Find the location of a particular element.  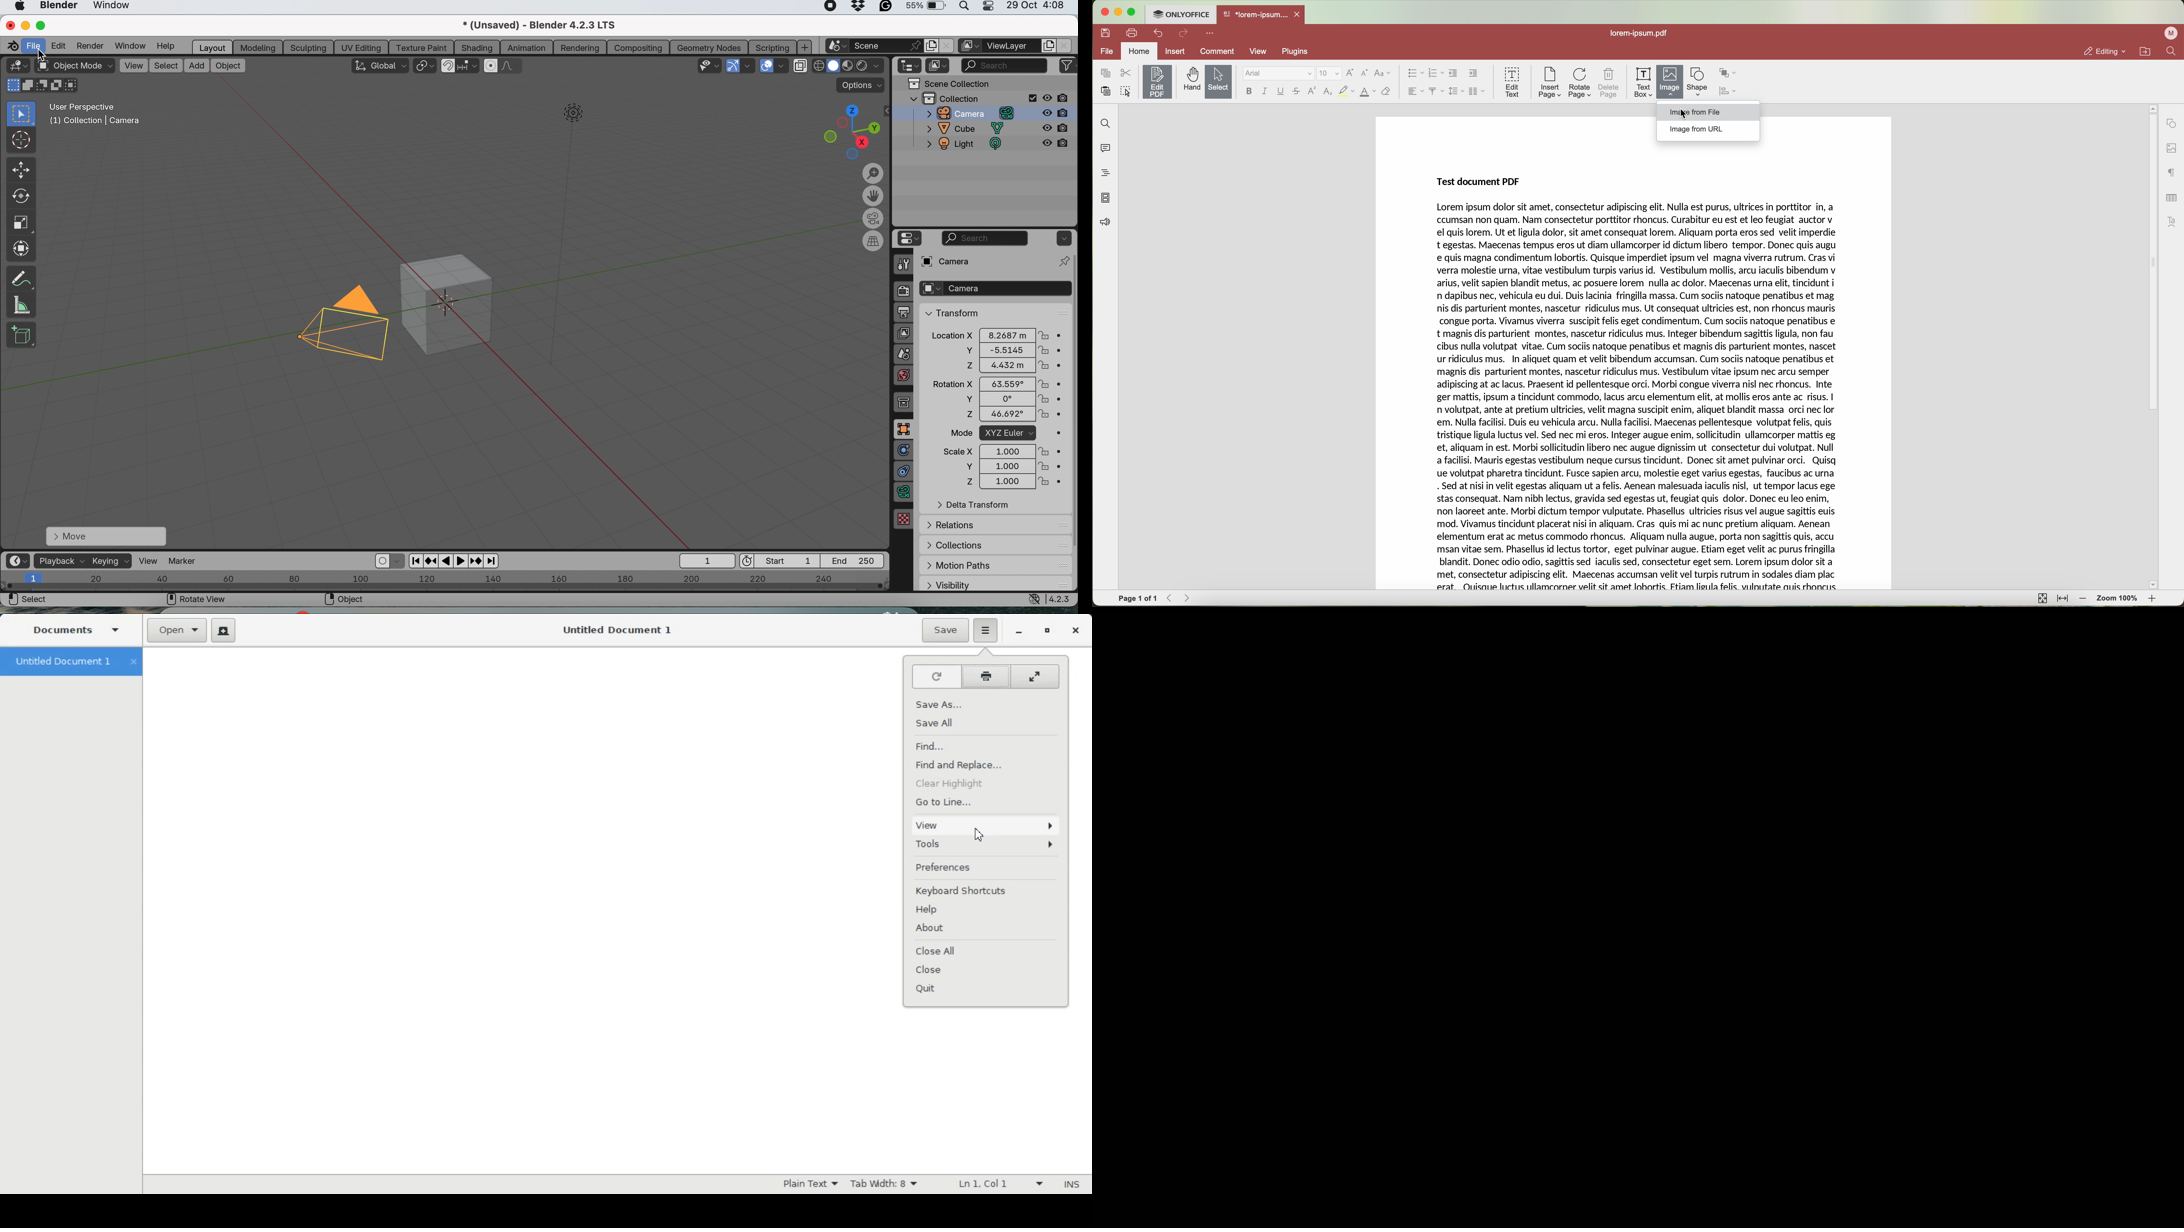

Help is located at coordinates (985, 909).